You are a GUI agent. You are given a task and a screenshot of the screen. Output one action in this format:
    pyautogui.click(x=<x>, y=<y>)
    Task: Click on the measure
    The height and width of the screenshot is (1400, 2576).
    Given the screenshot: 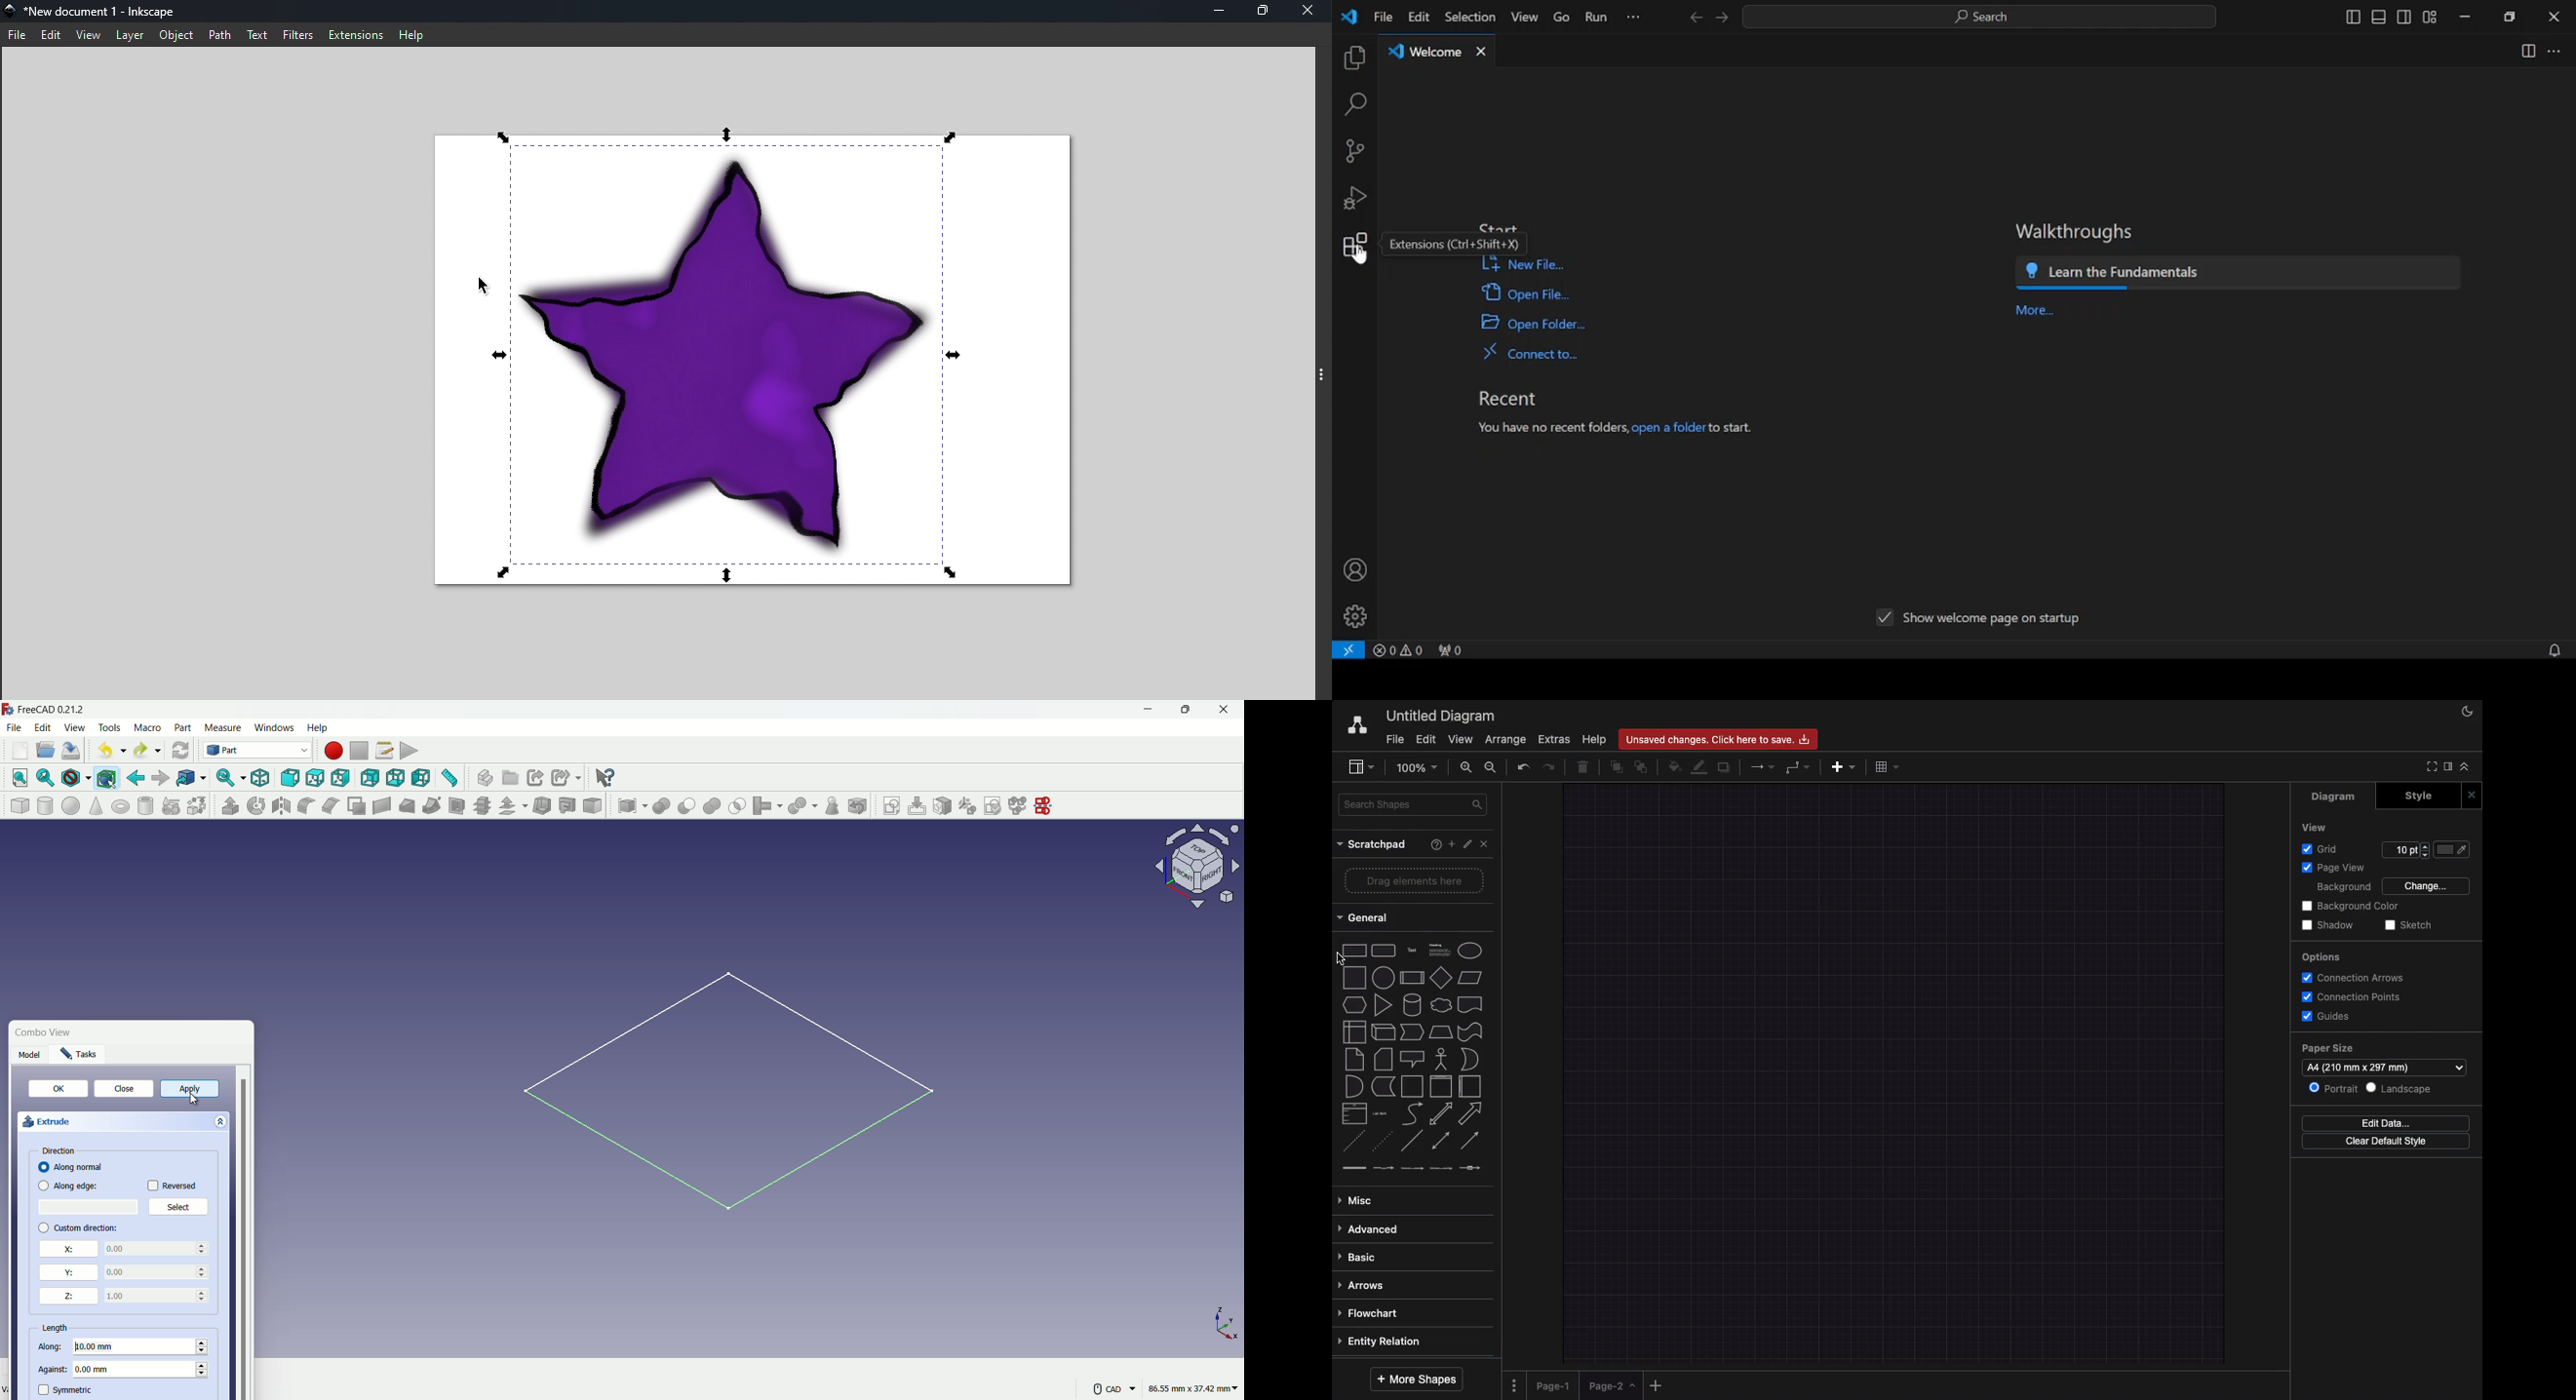 What is the action you would take?
    pyautogui.click(x=451, y=778)
    